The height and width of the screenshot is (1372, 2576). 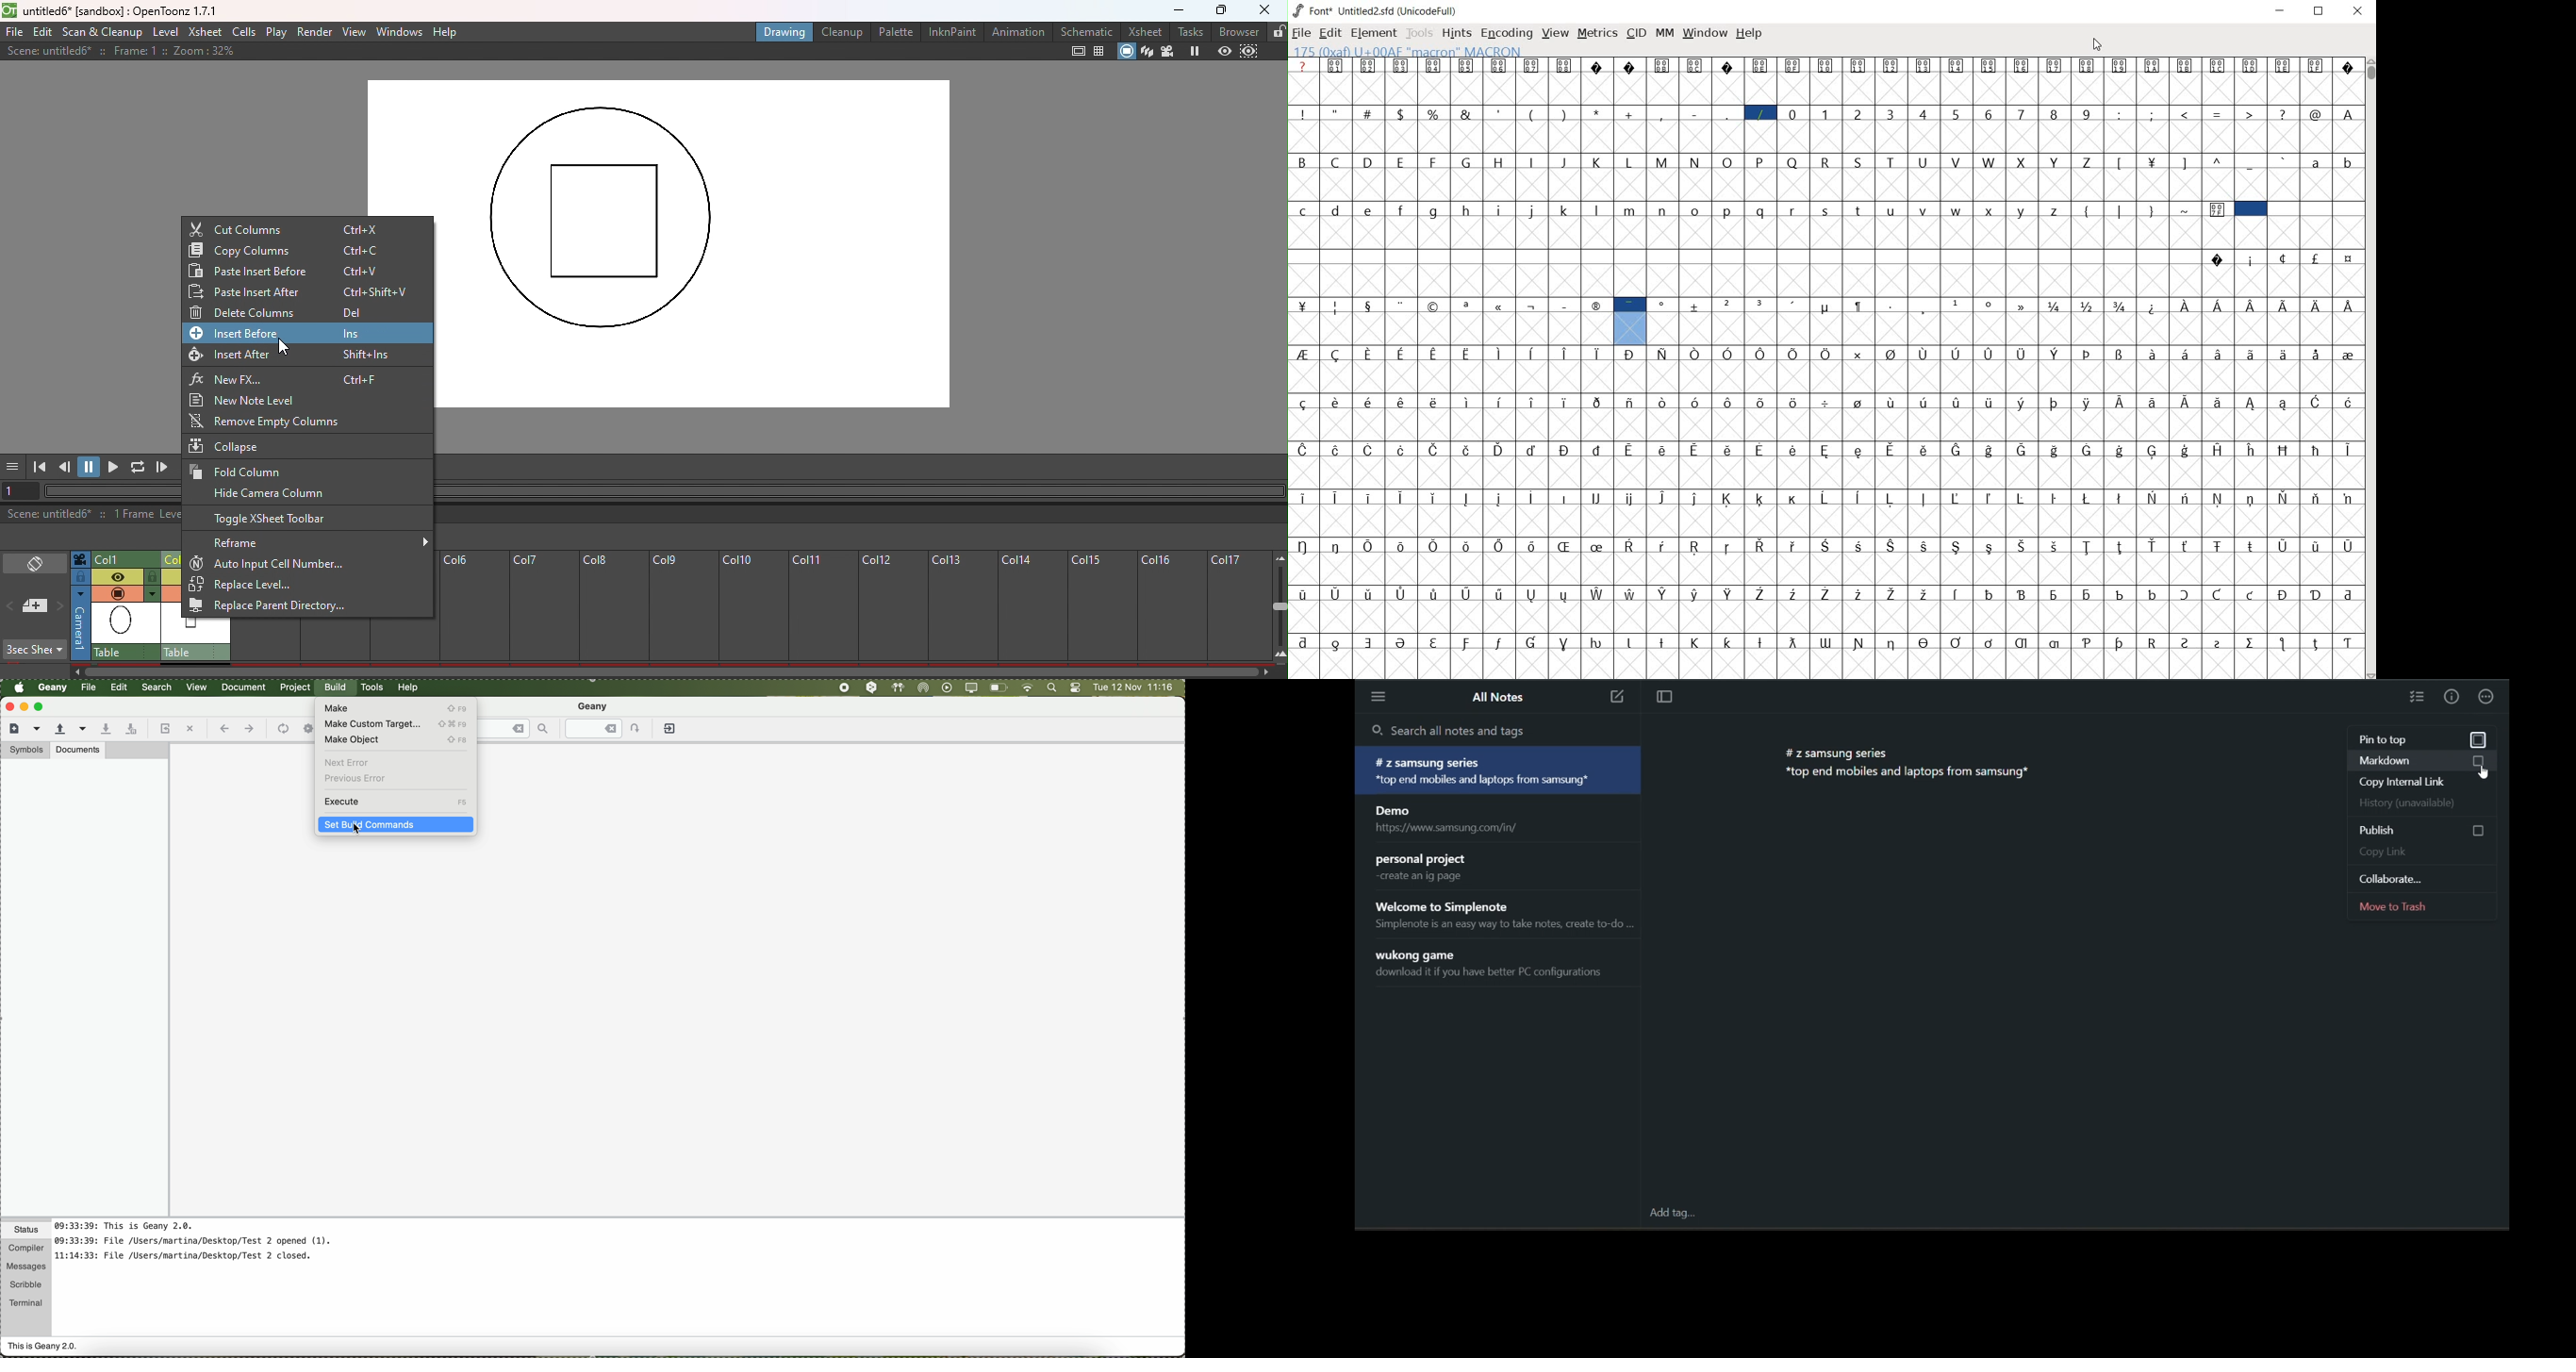 What do you see at coordinates (1305, 321) in the screenshot?
I see `currency (yen)` at bounding box center [1305, 321].